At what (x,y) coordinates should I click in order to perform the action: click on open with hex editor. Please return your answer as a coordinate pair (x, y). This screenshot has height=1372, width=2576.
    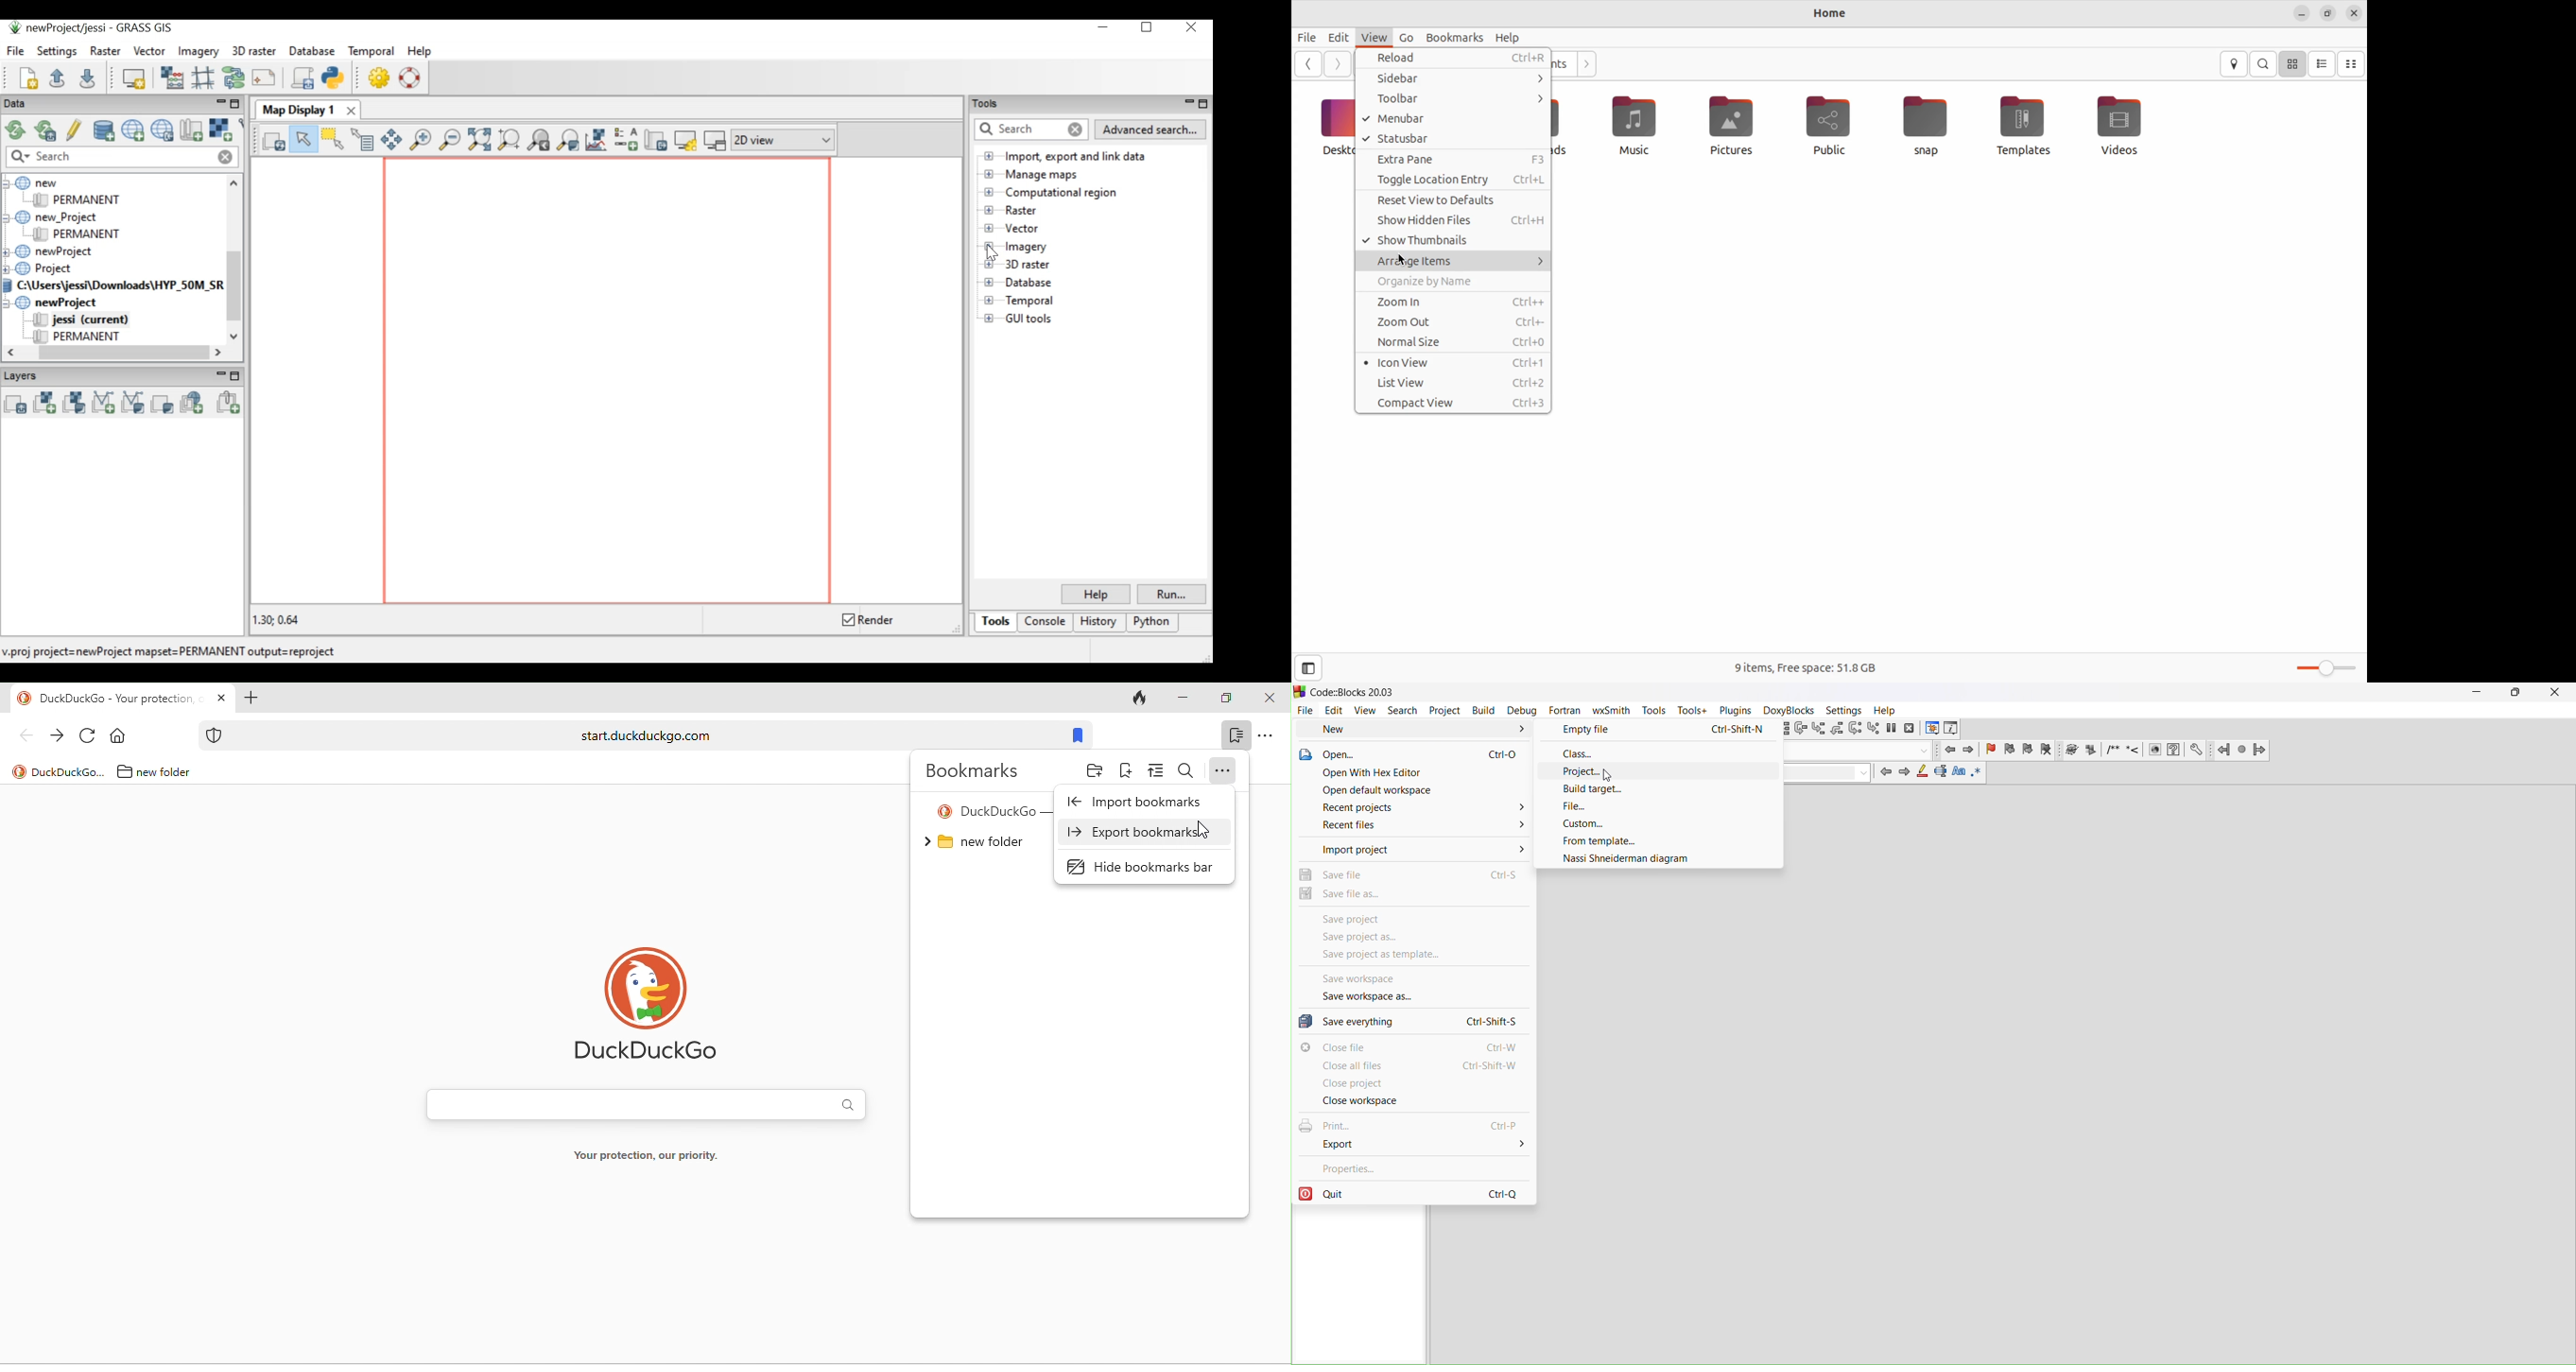
    Looking at the image, I should click on (1410, 772).